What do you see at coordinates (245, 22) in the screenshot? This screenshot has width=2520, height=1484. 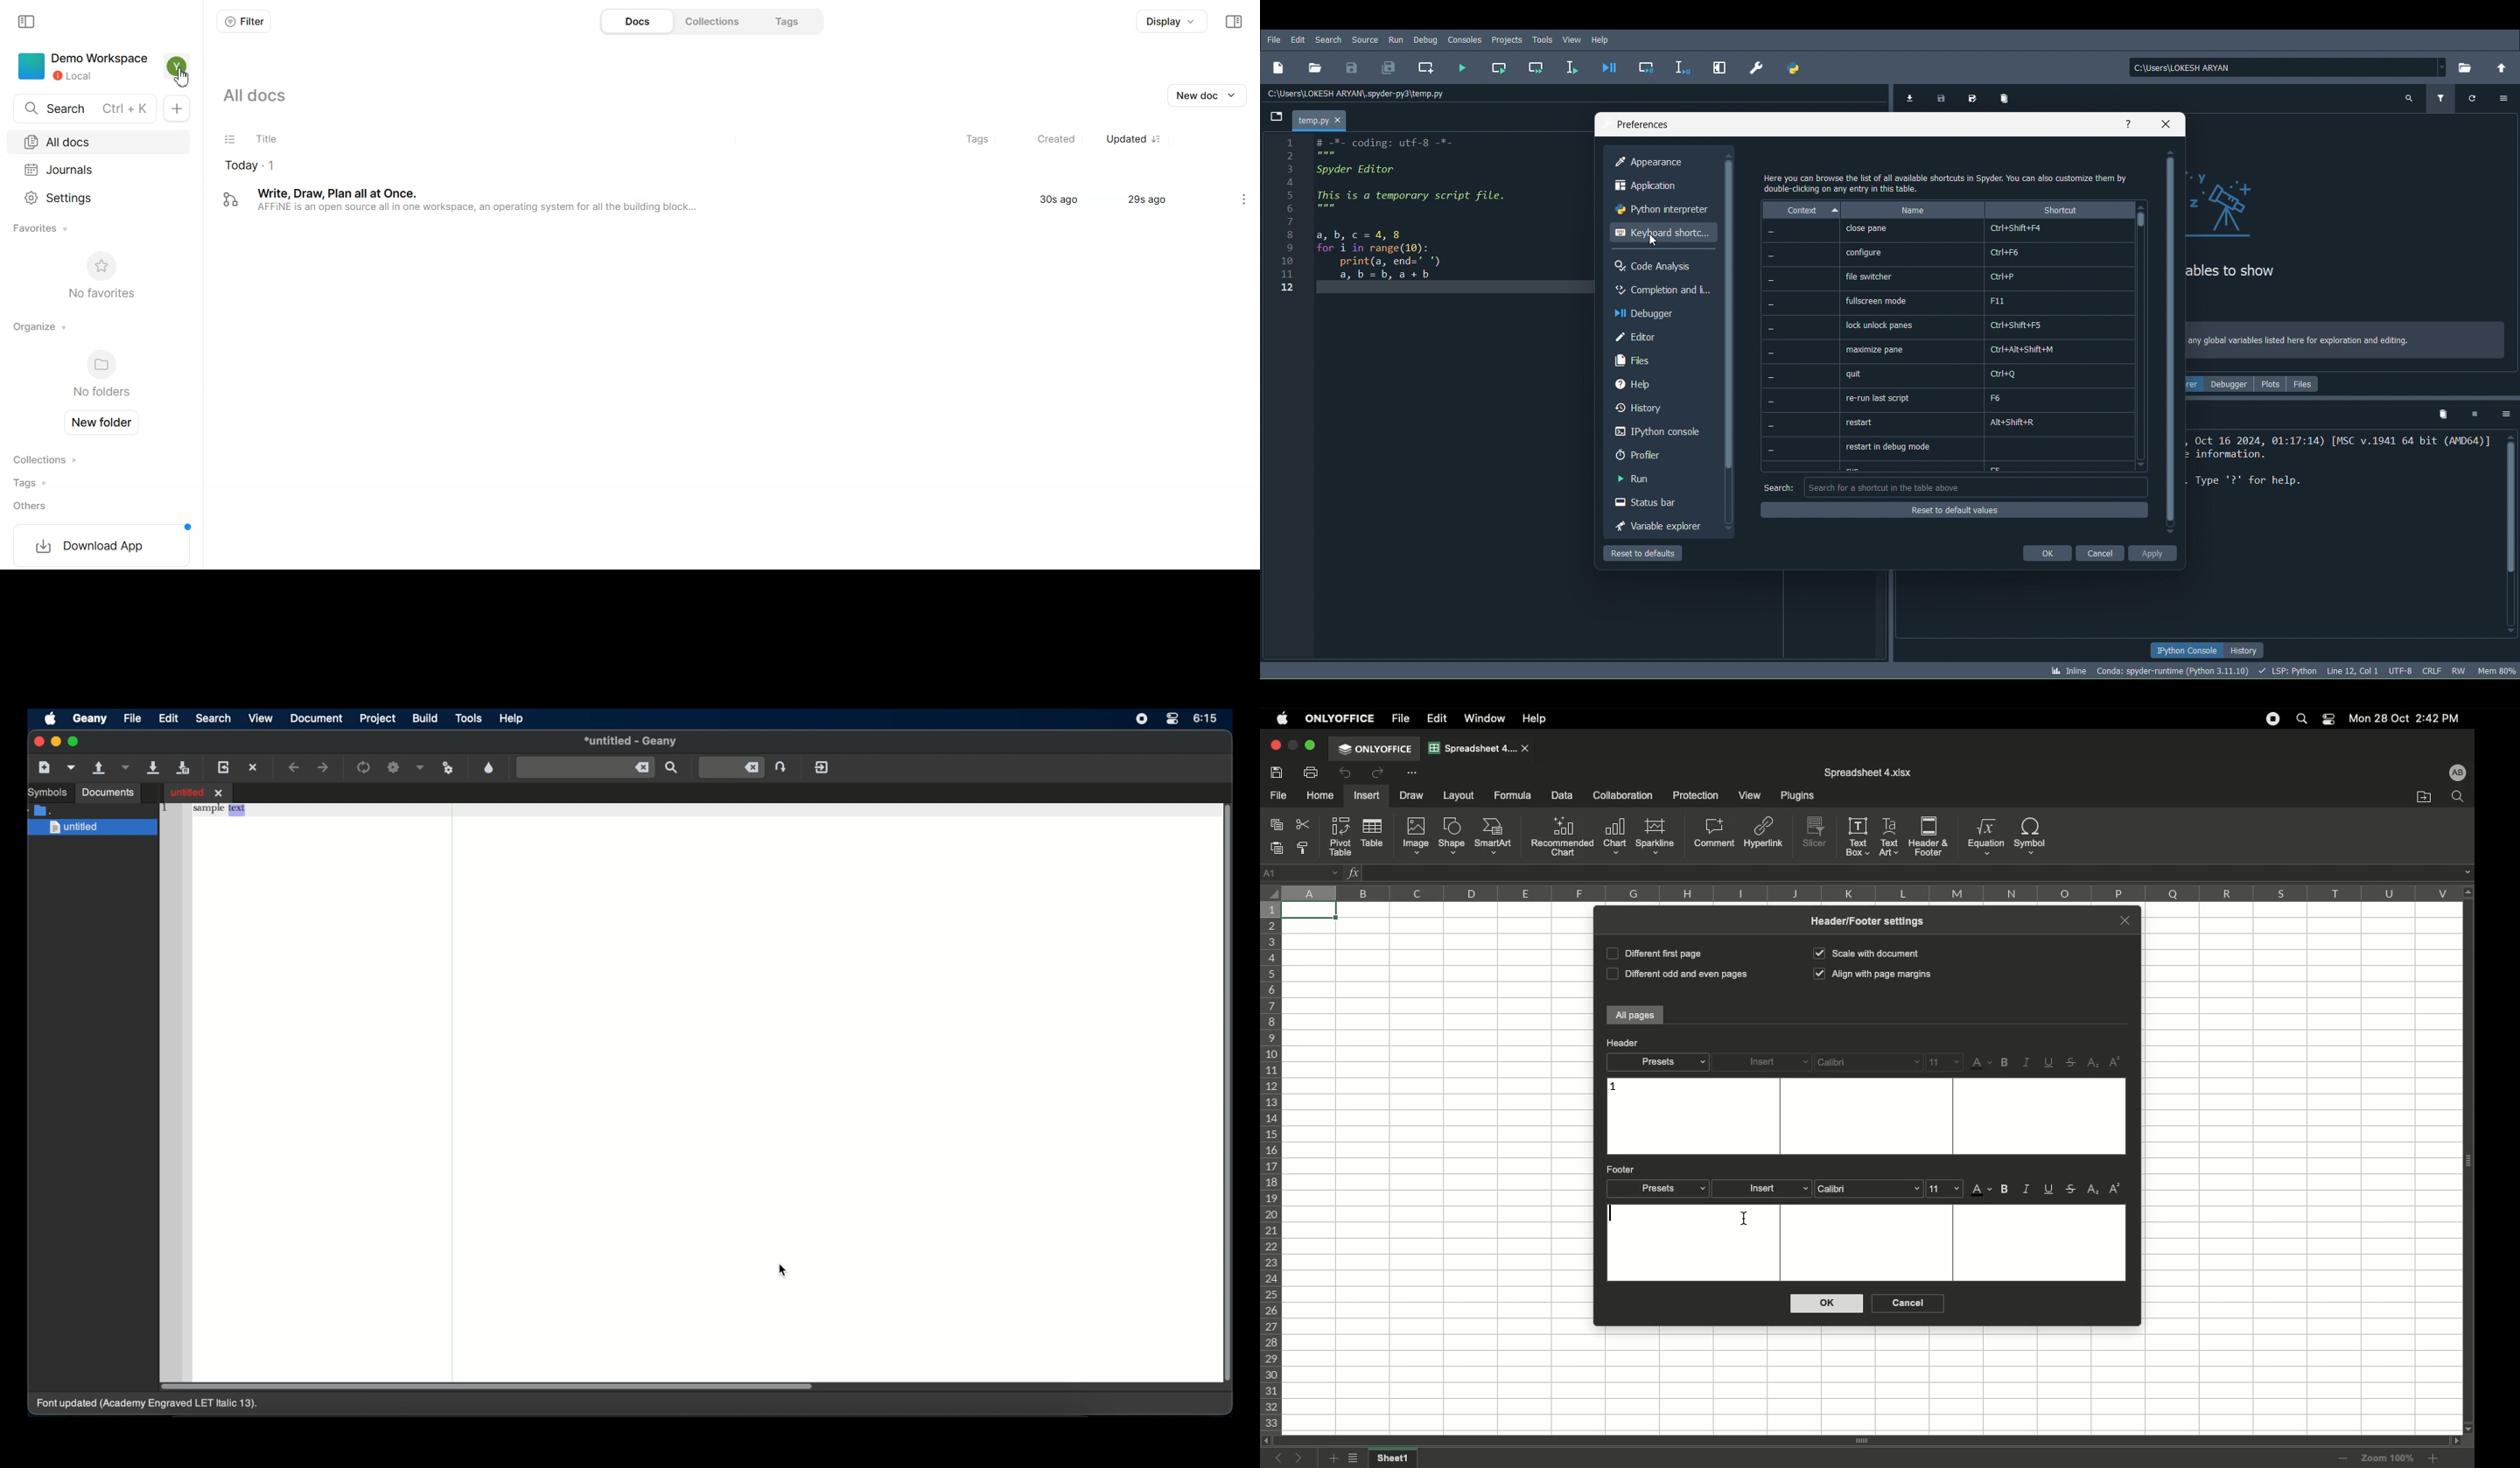 I see `Filter` at bounding box center [245, 22].